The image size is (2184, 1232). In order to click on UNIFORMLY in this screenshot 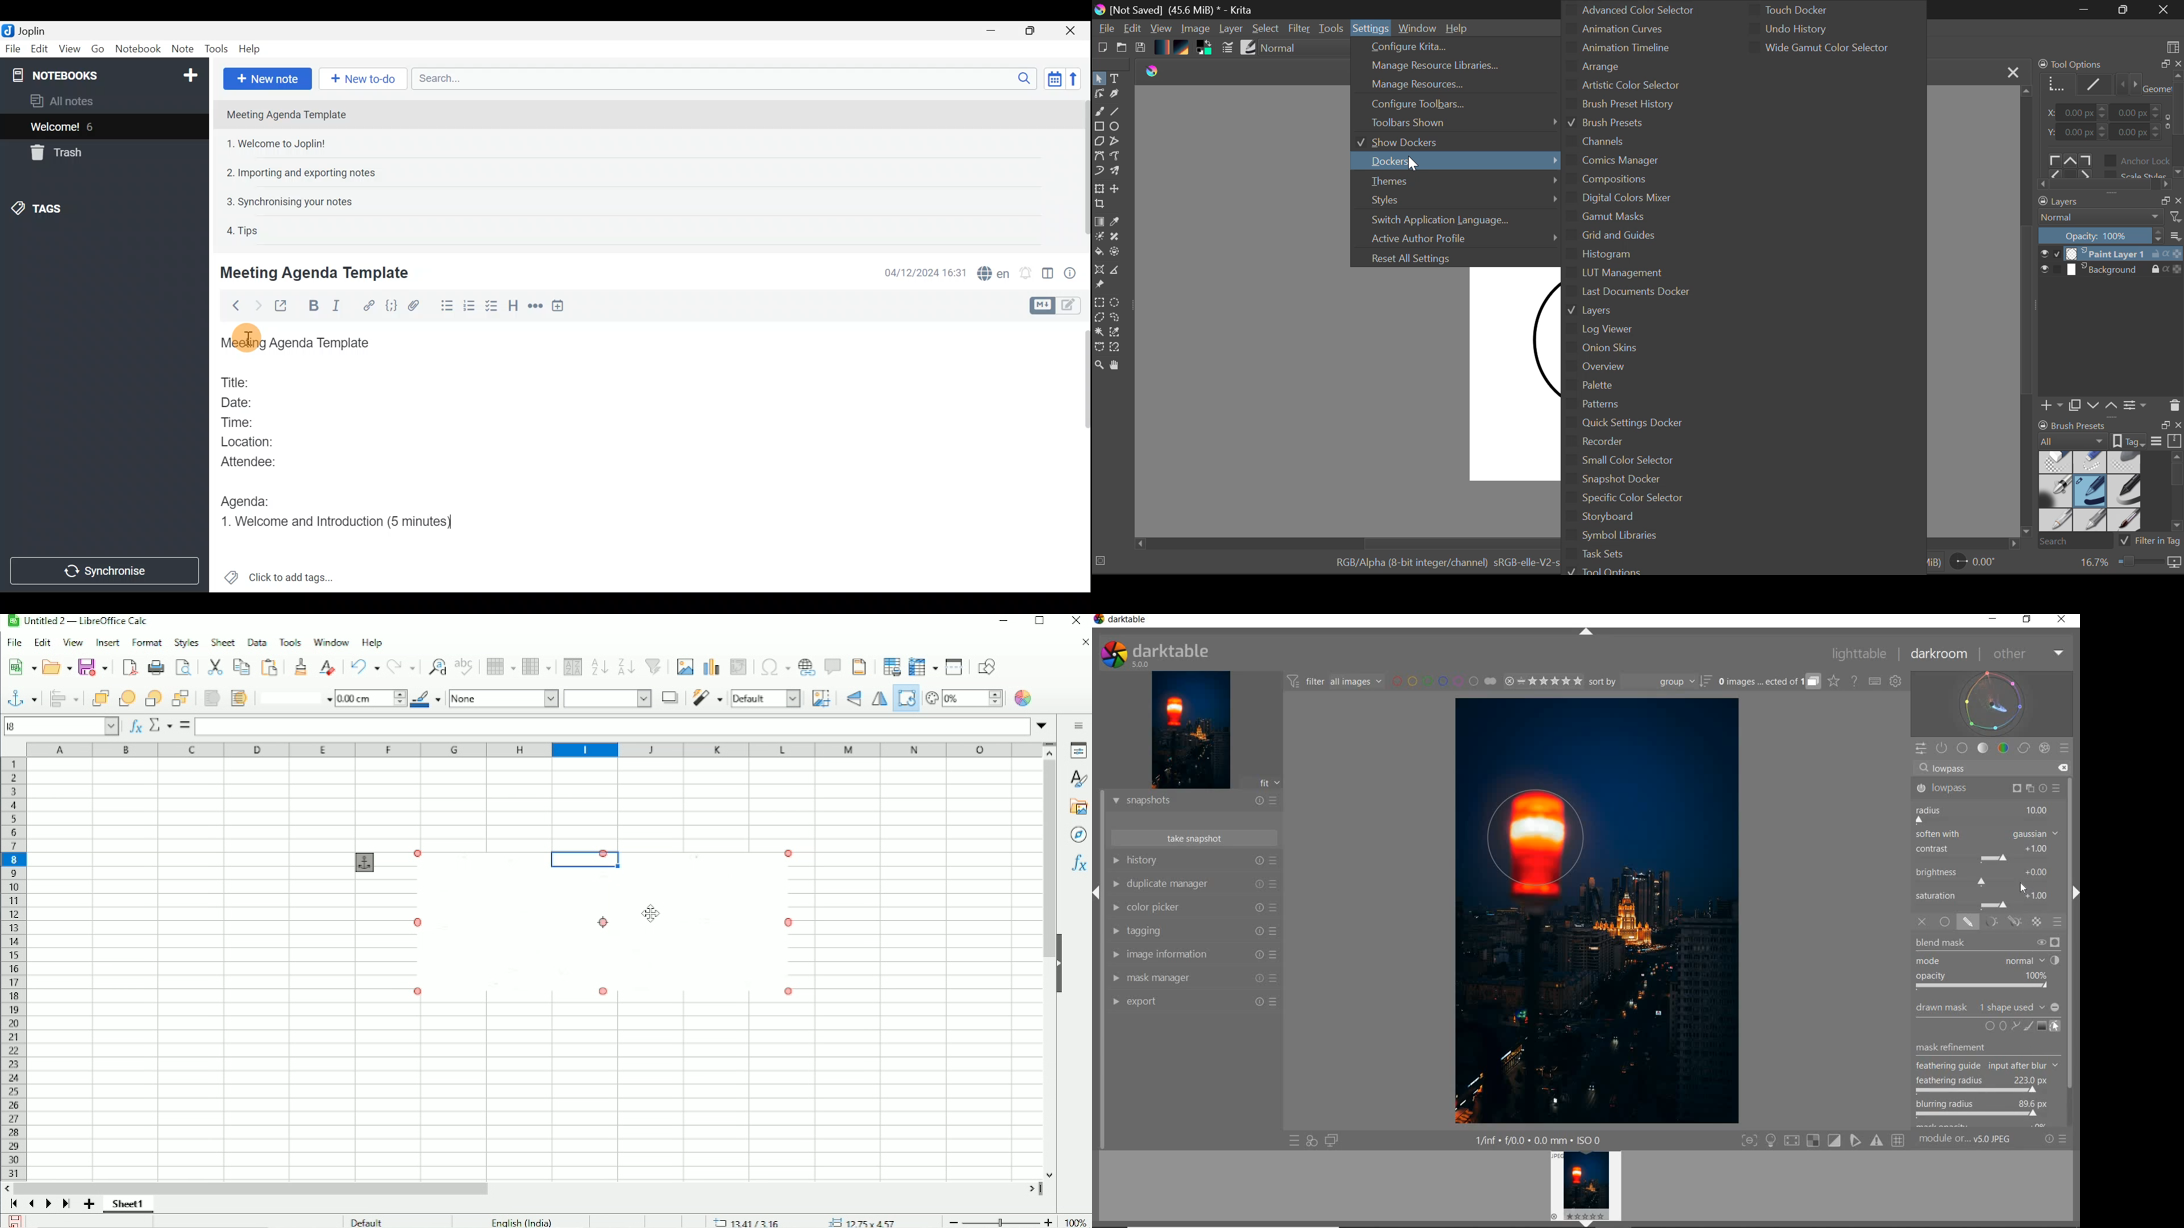, I will do `click(1945, 922)`.